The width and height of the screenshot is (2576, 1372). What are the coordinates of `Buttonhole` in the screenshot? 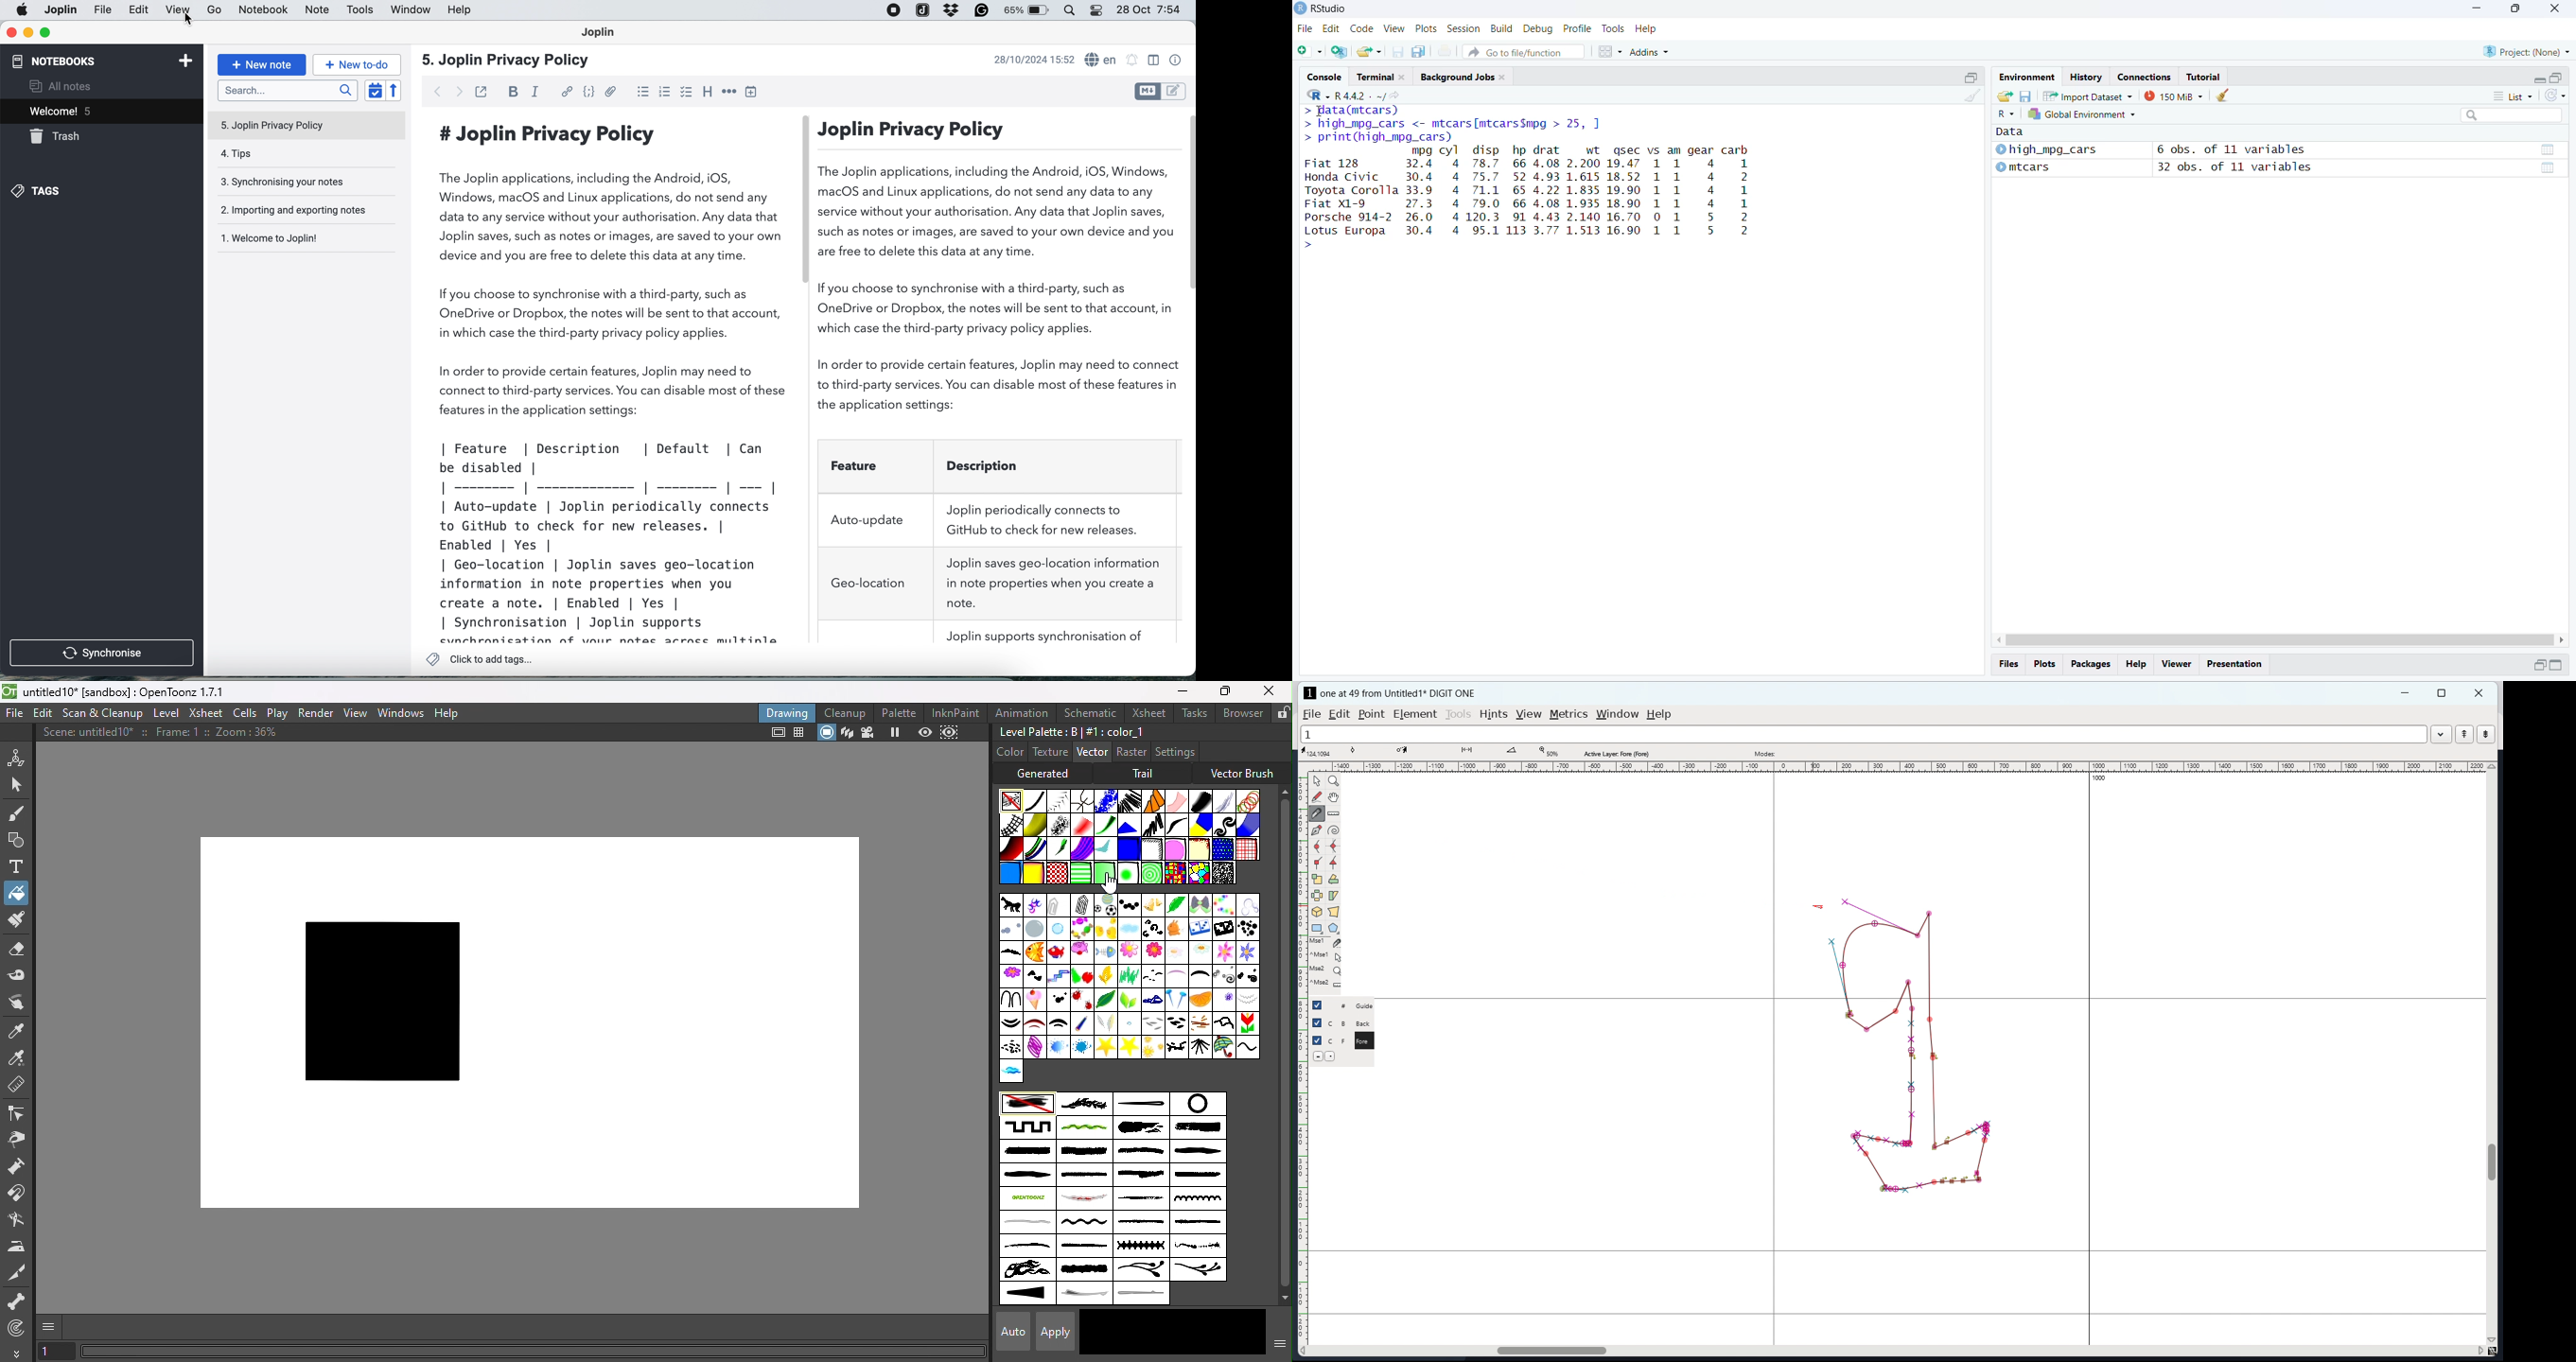 It's located at (1141, 1104).